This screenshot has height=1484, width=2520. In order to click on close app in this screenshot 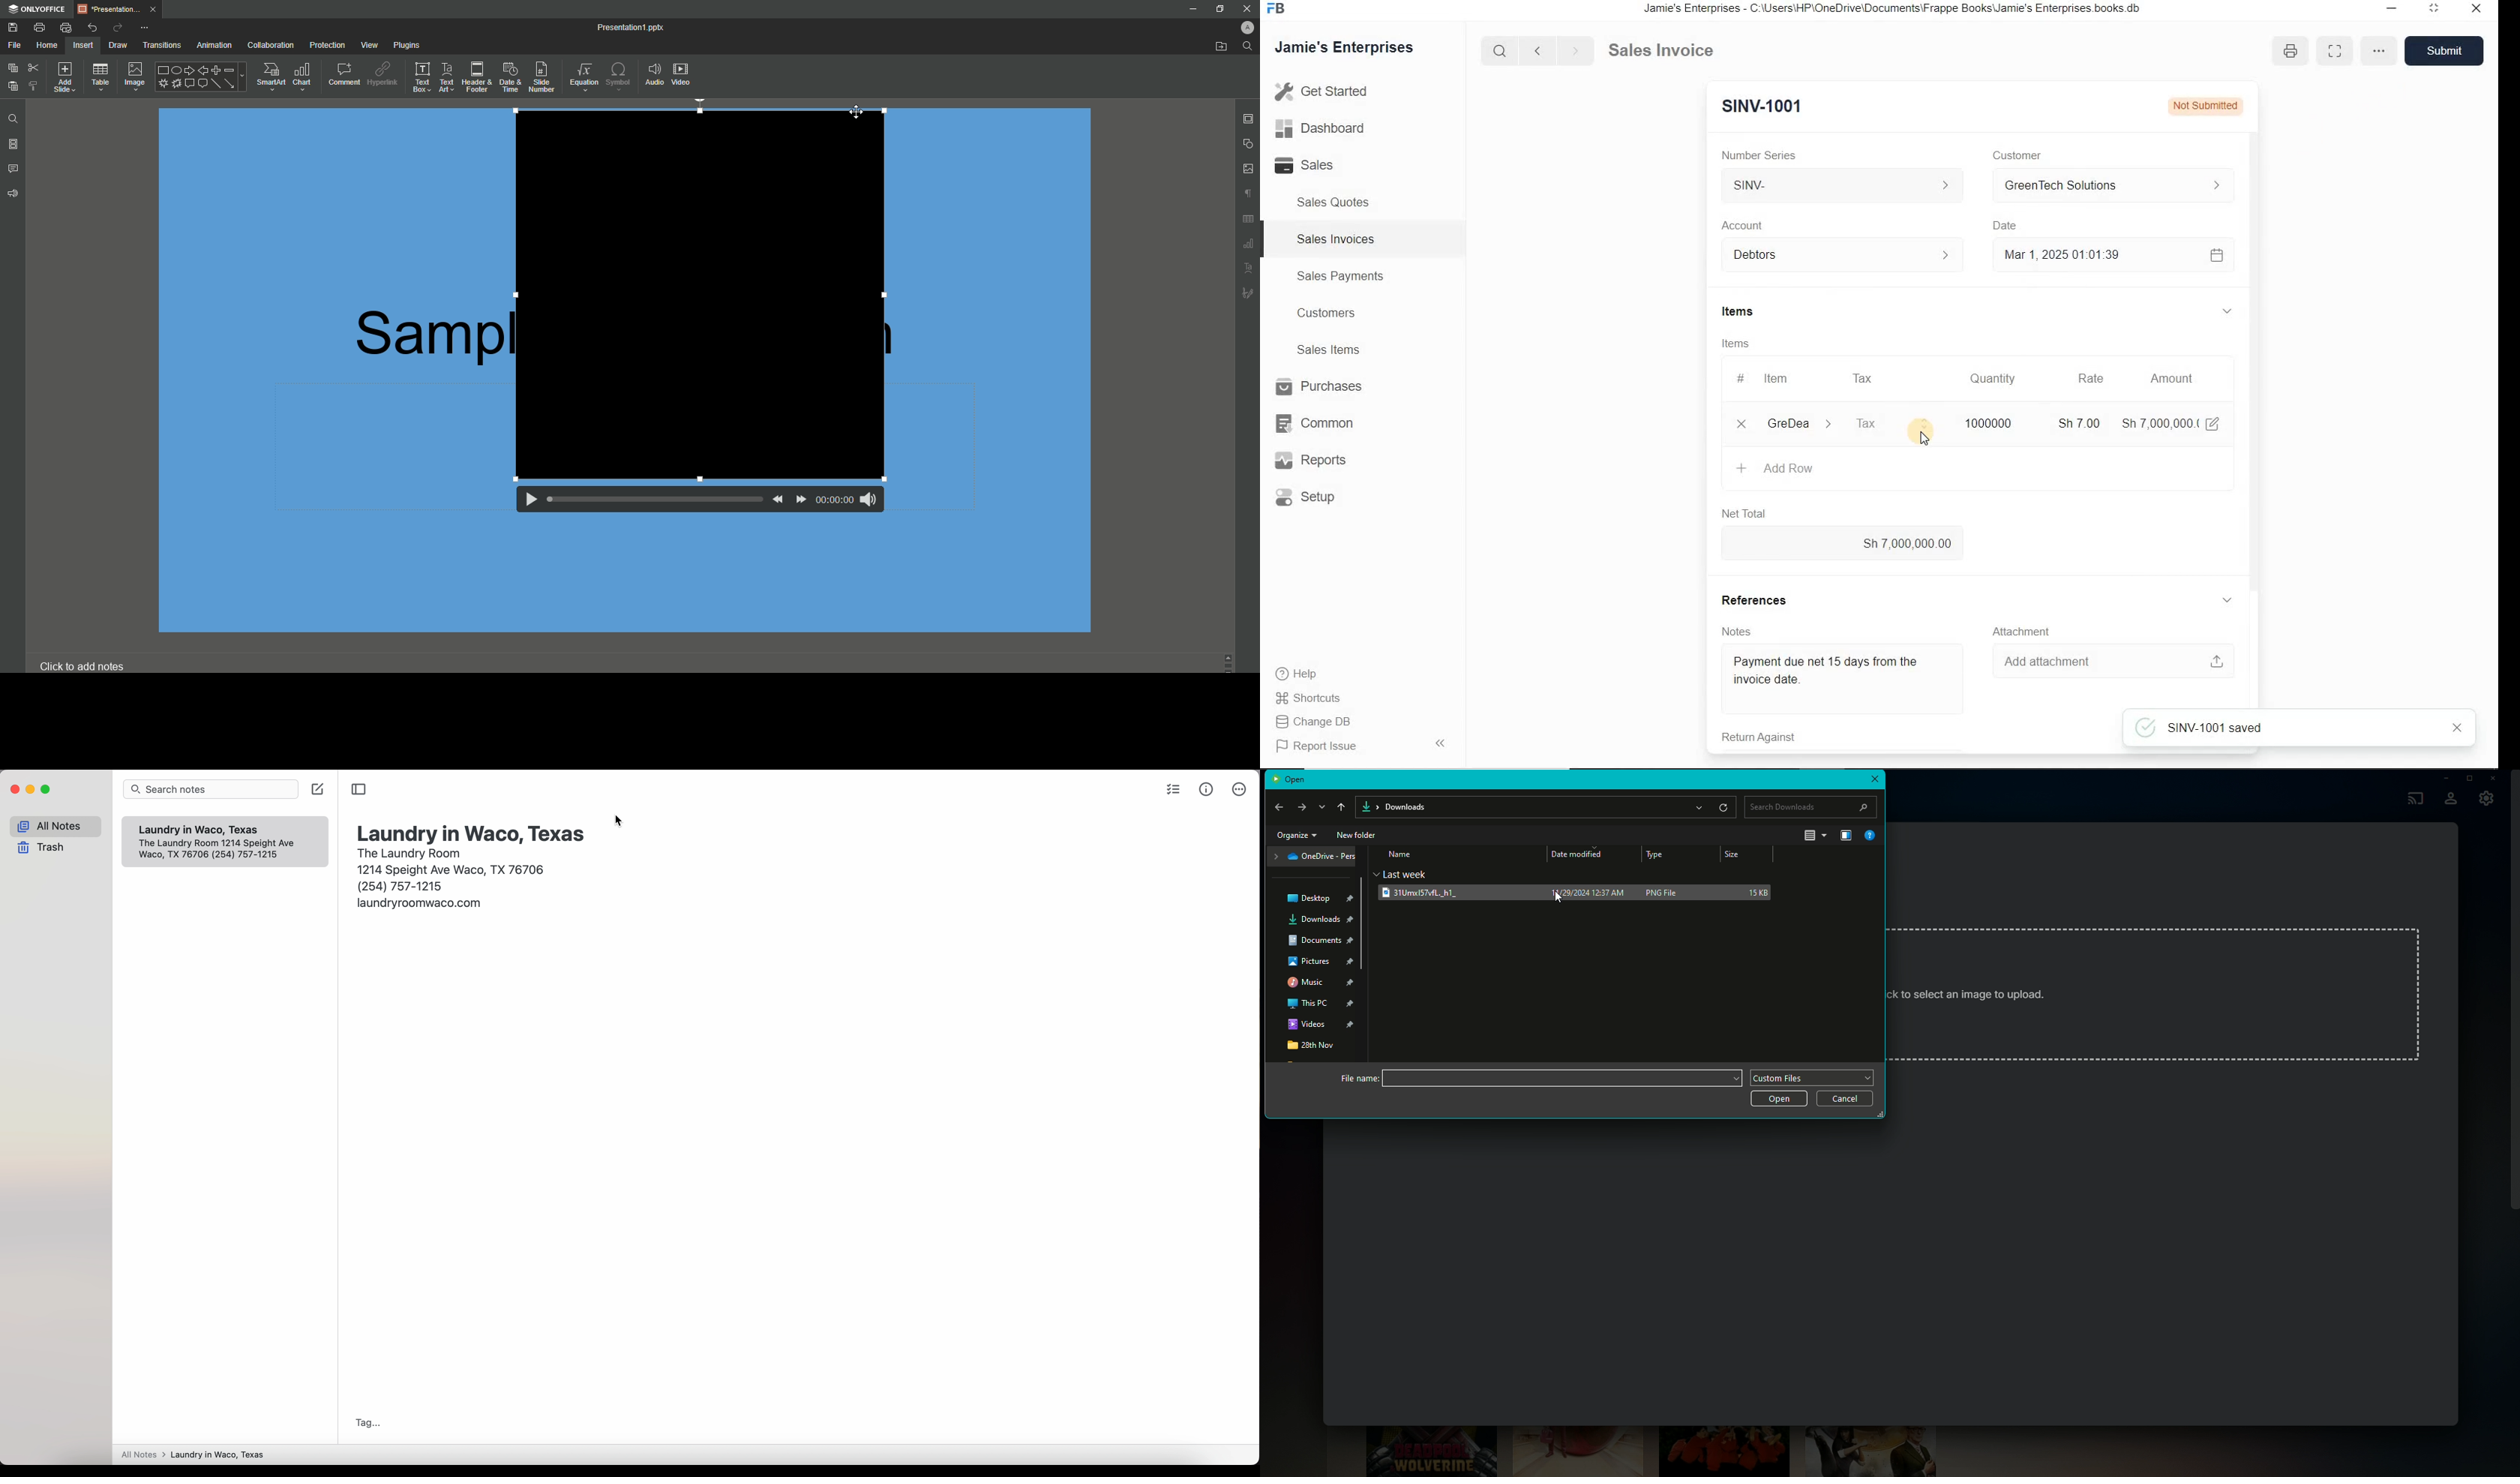, I will do `click(15, 790)`.